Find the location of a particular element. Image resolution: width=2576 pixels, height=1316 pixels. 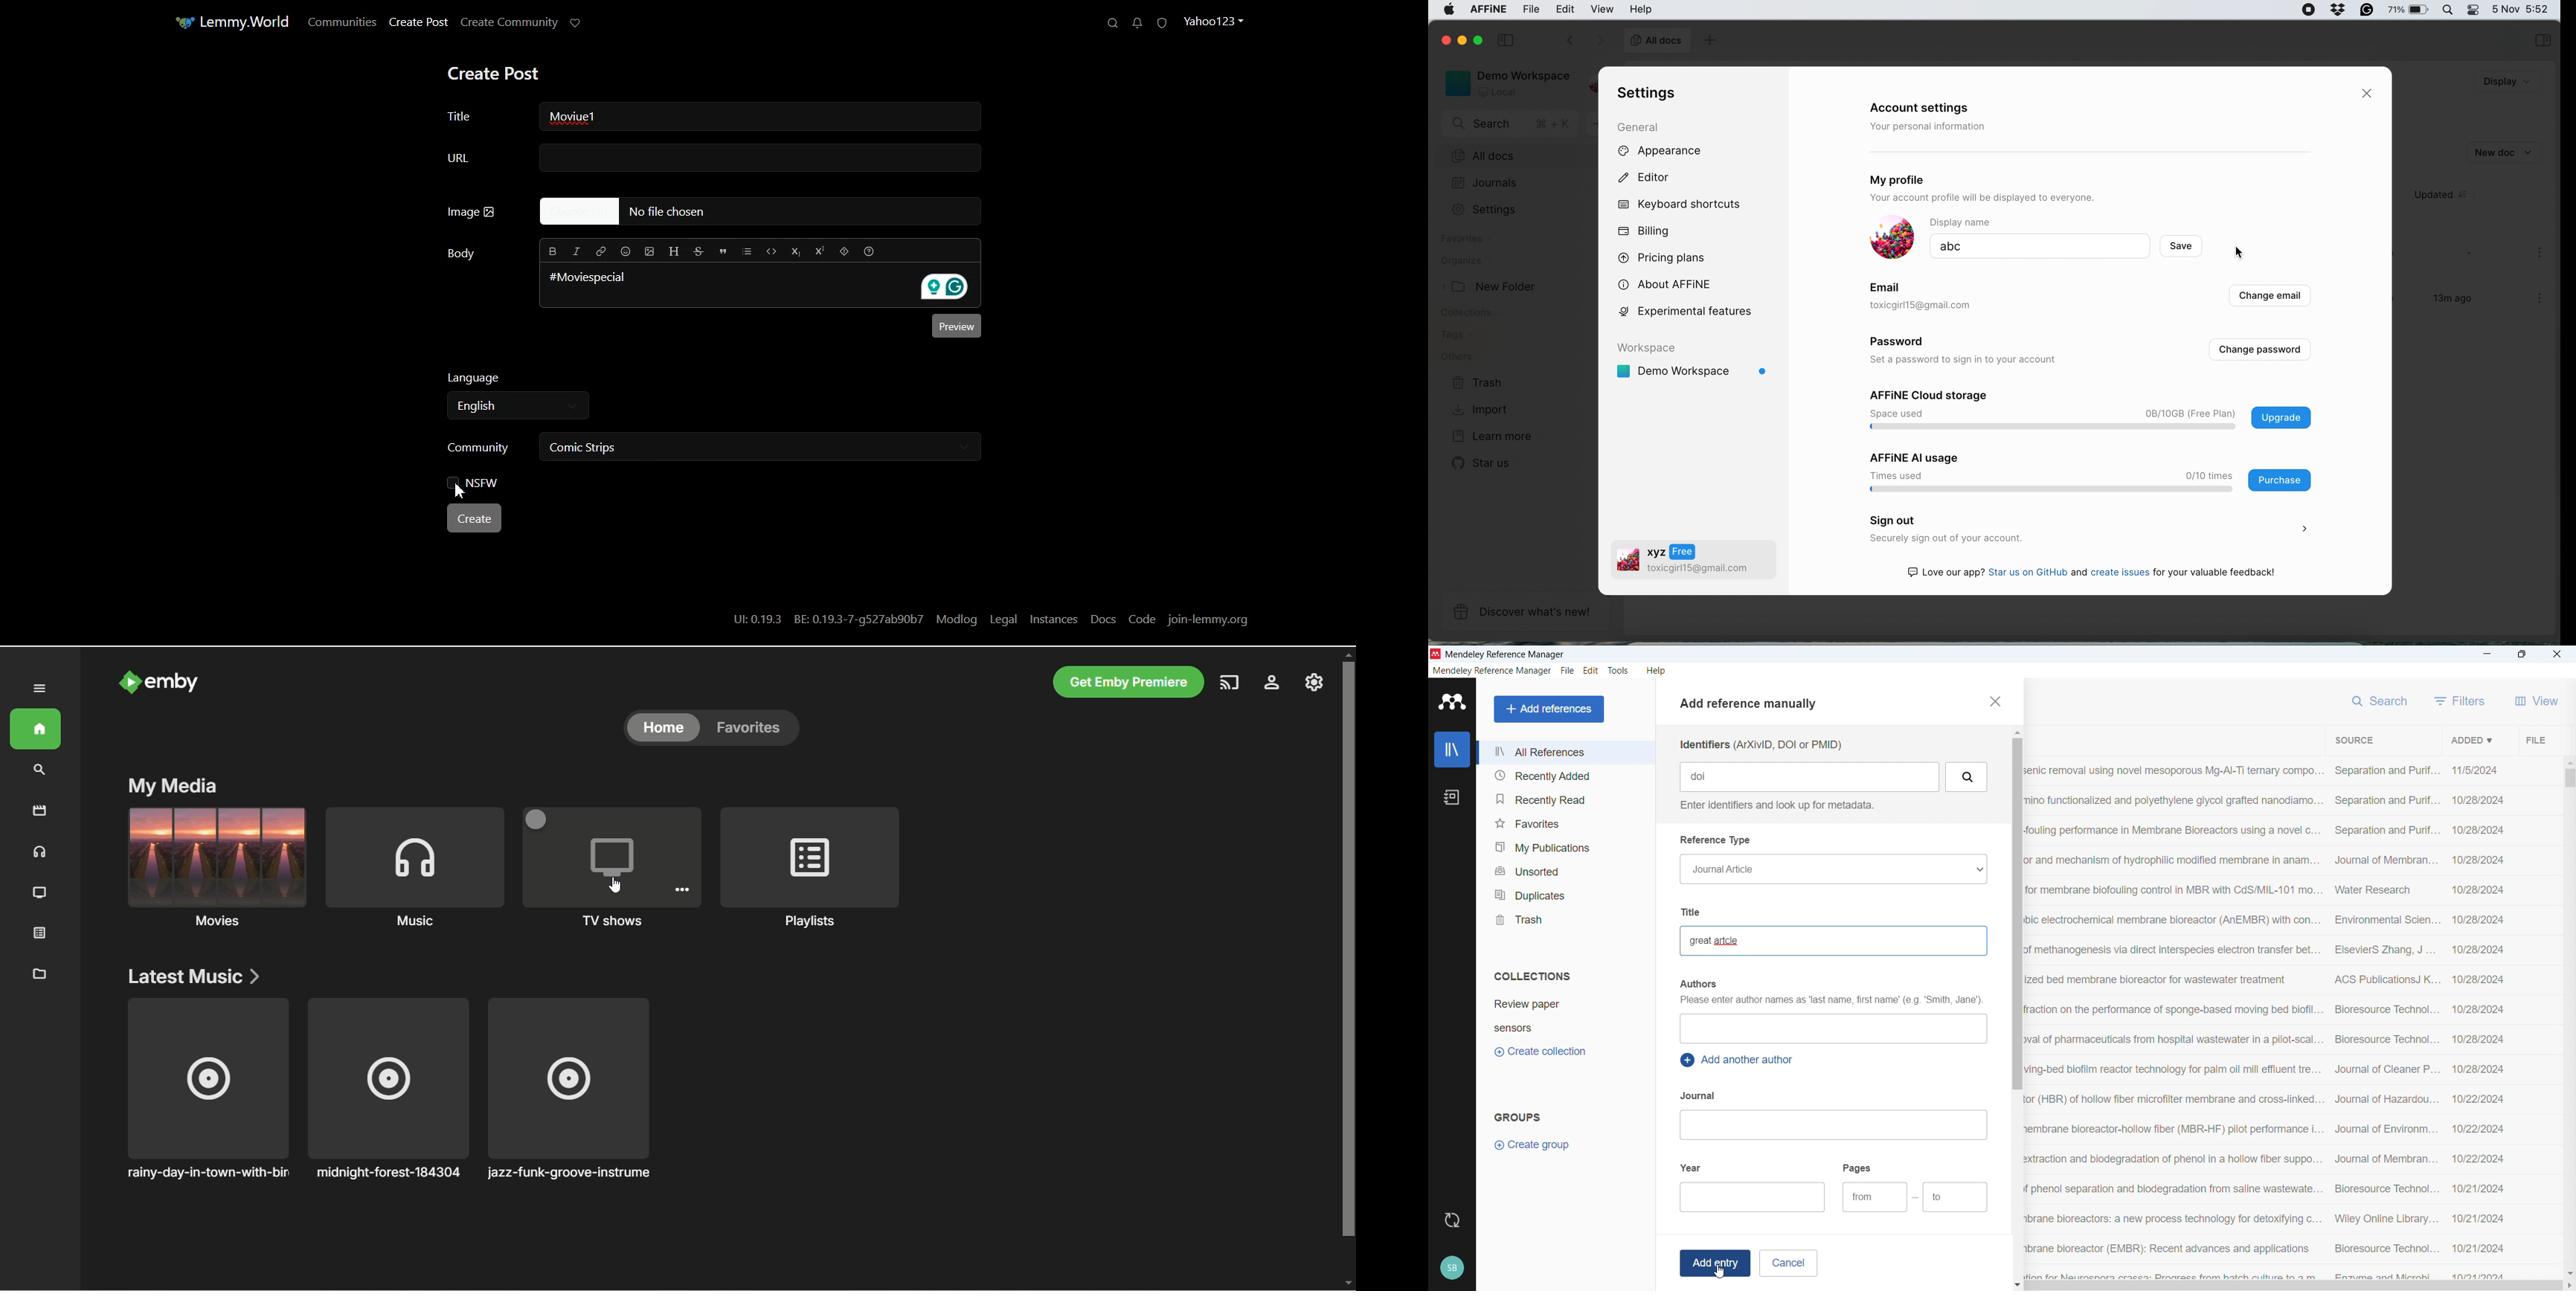

Add references  is located at coordinates (1550, 709).